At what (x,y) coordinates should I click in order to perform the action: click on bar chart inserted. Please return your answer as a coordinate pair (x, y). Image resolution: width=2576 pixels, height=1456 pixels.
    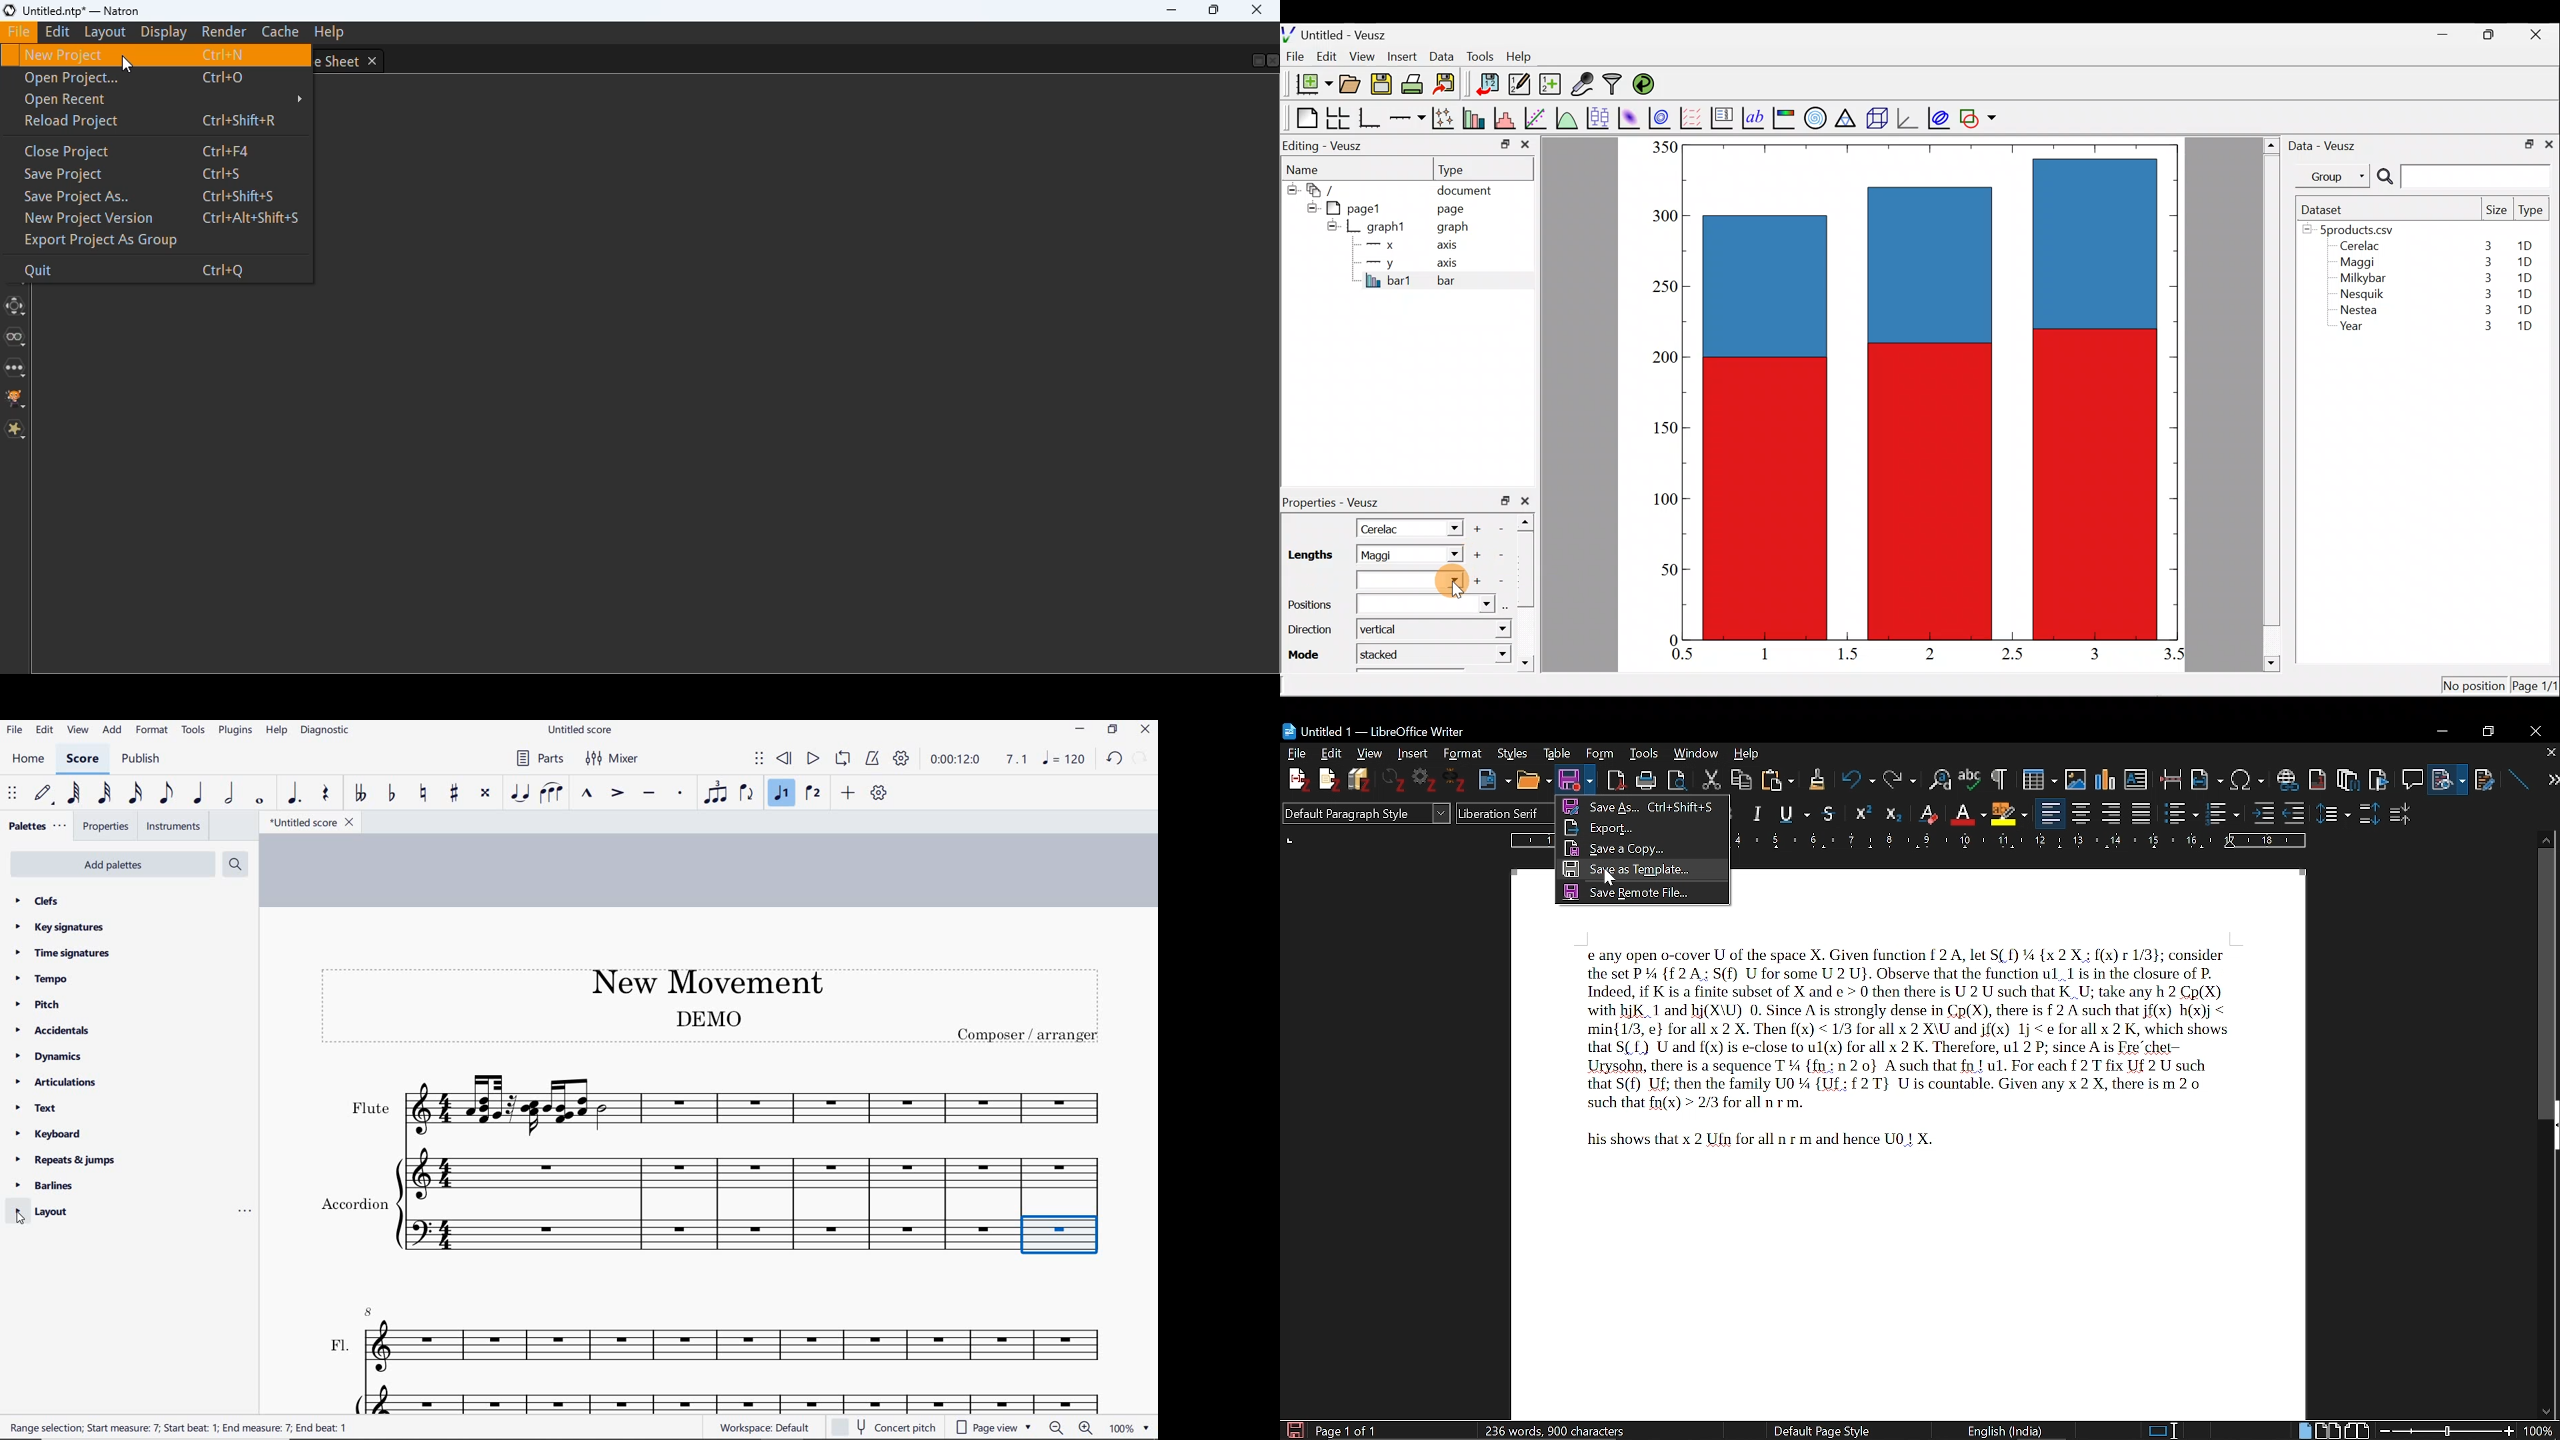
    Looking at the image, I should click on (1931, 391).